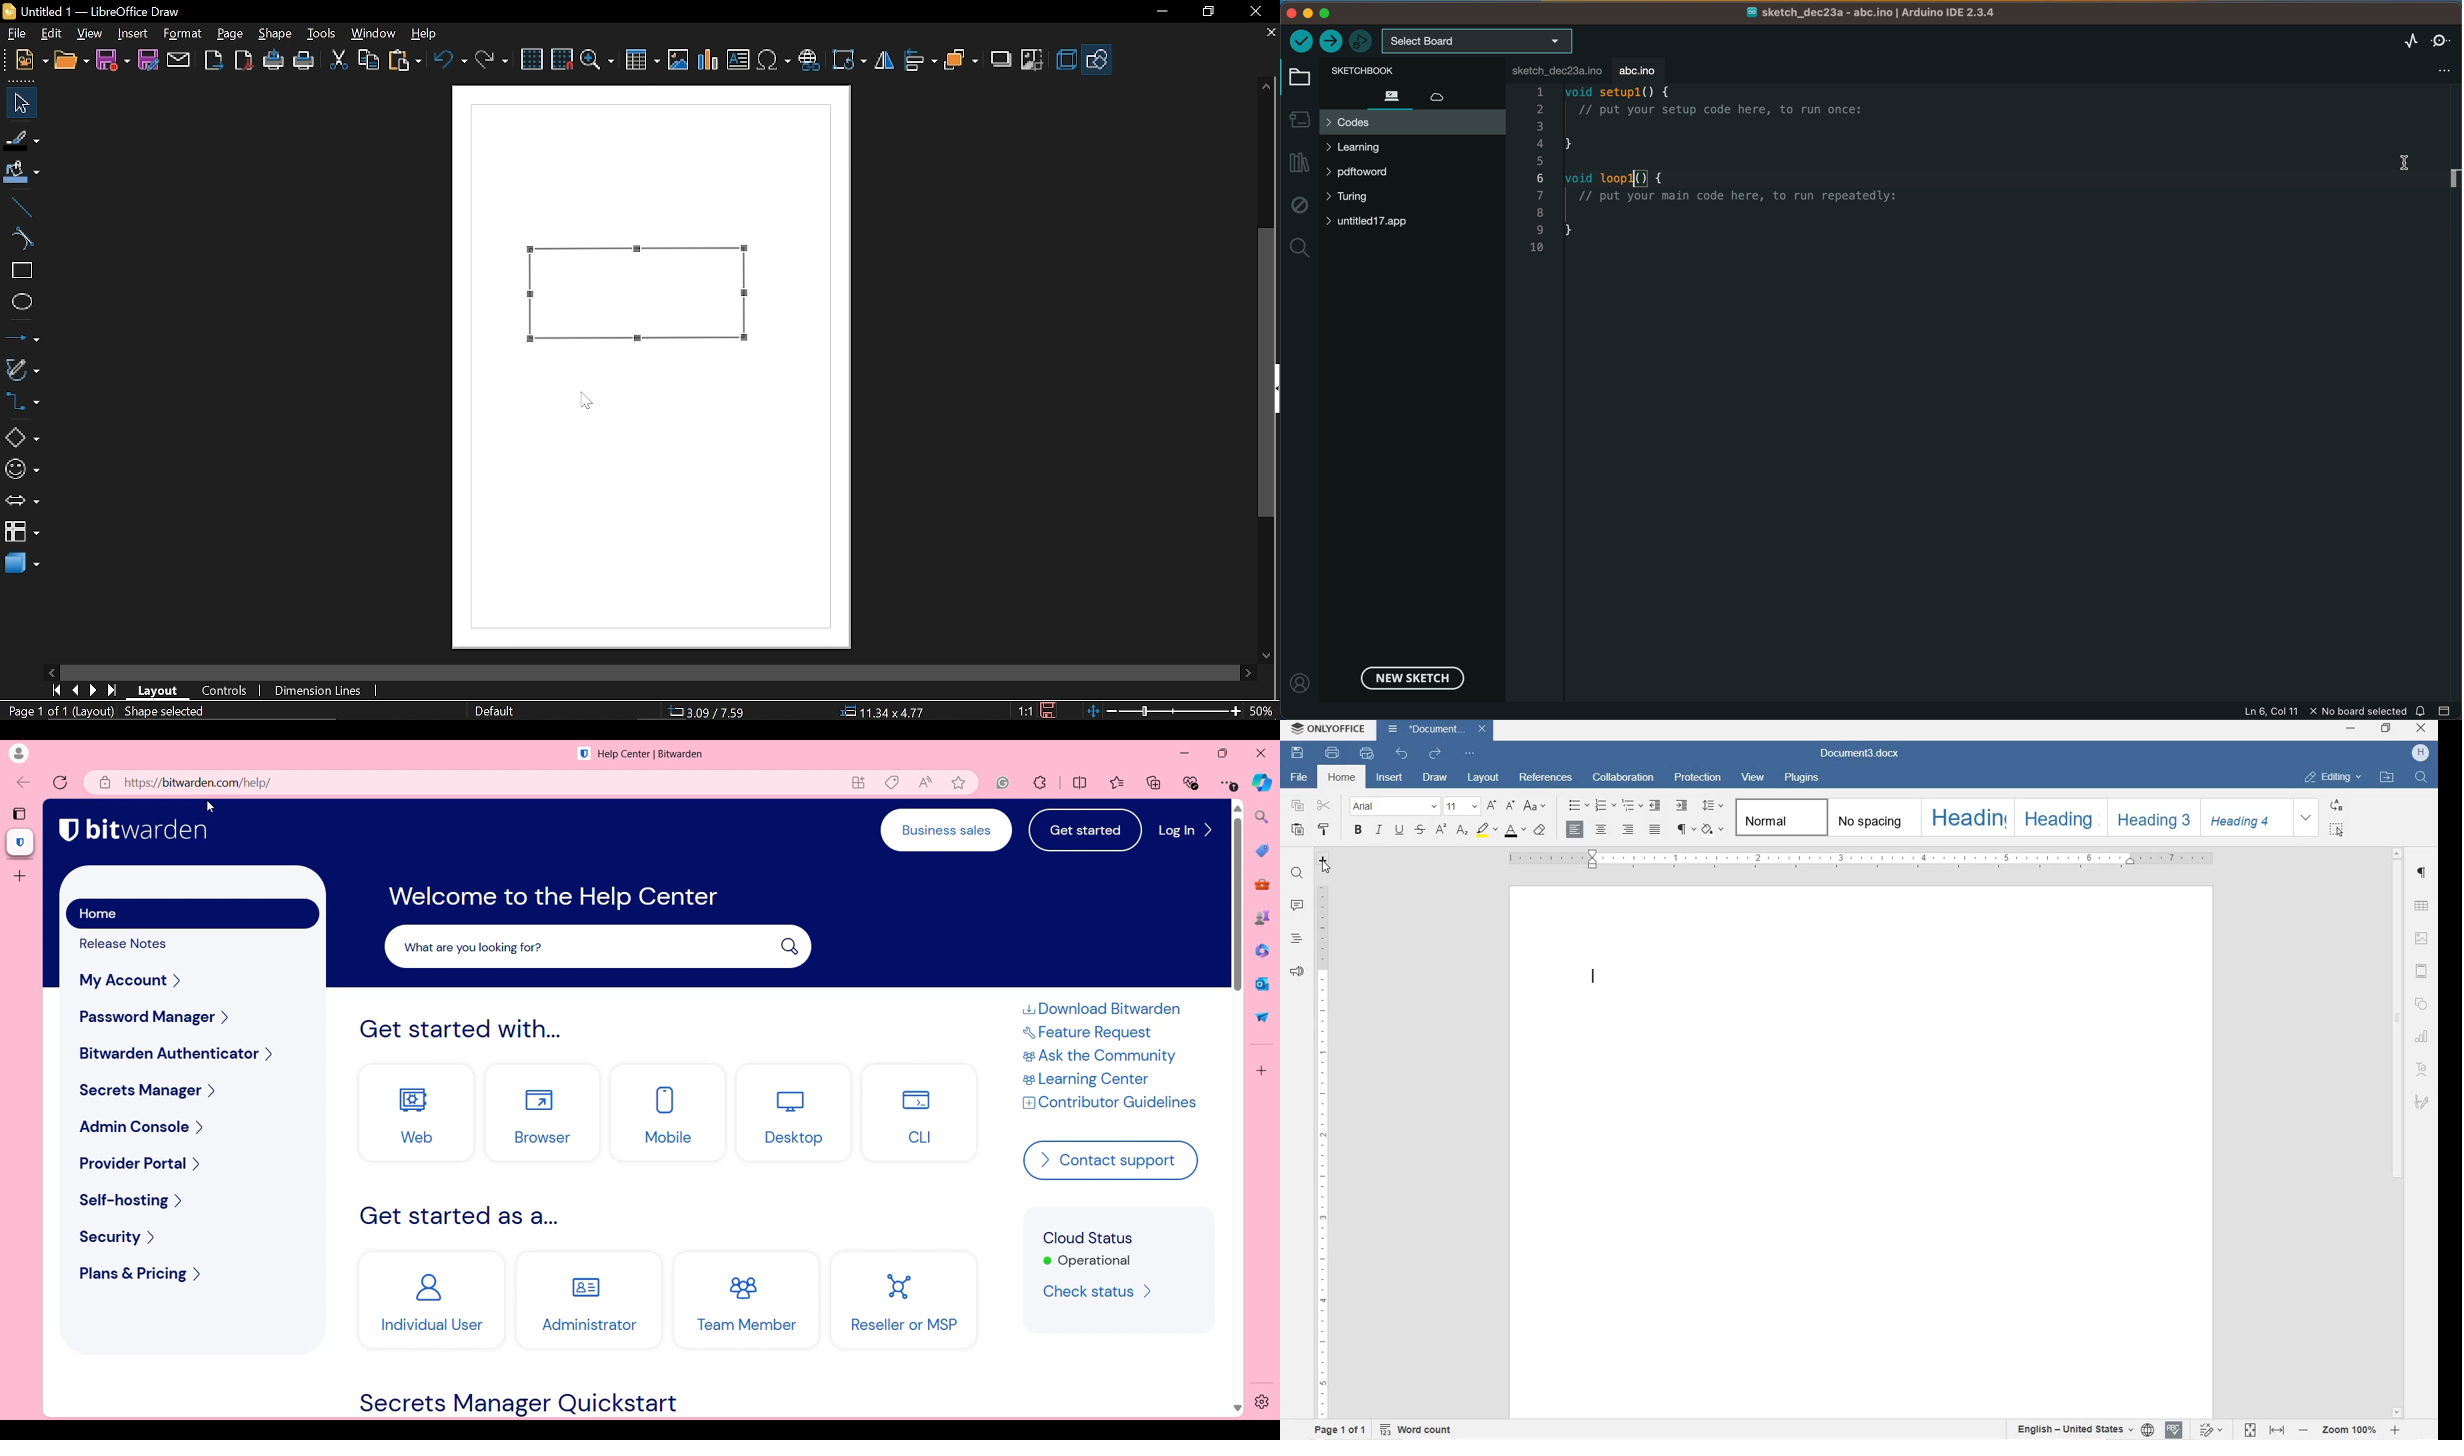  What do you see at coordinates (24, 782) in the screenshot?
I see `Go back ` at bounding box center [24, 782].